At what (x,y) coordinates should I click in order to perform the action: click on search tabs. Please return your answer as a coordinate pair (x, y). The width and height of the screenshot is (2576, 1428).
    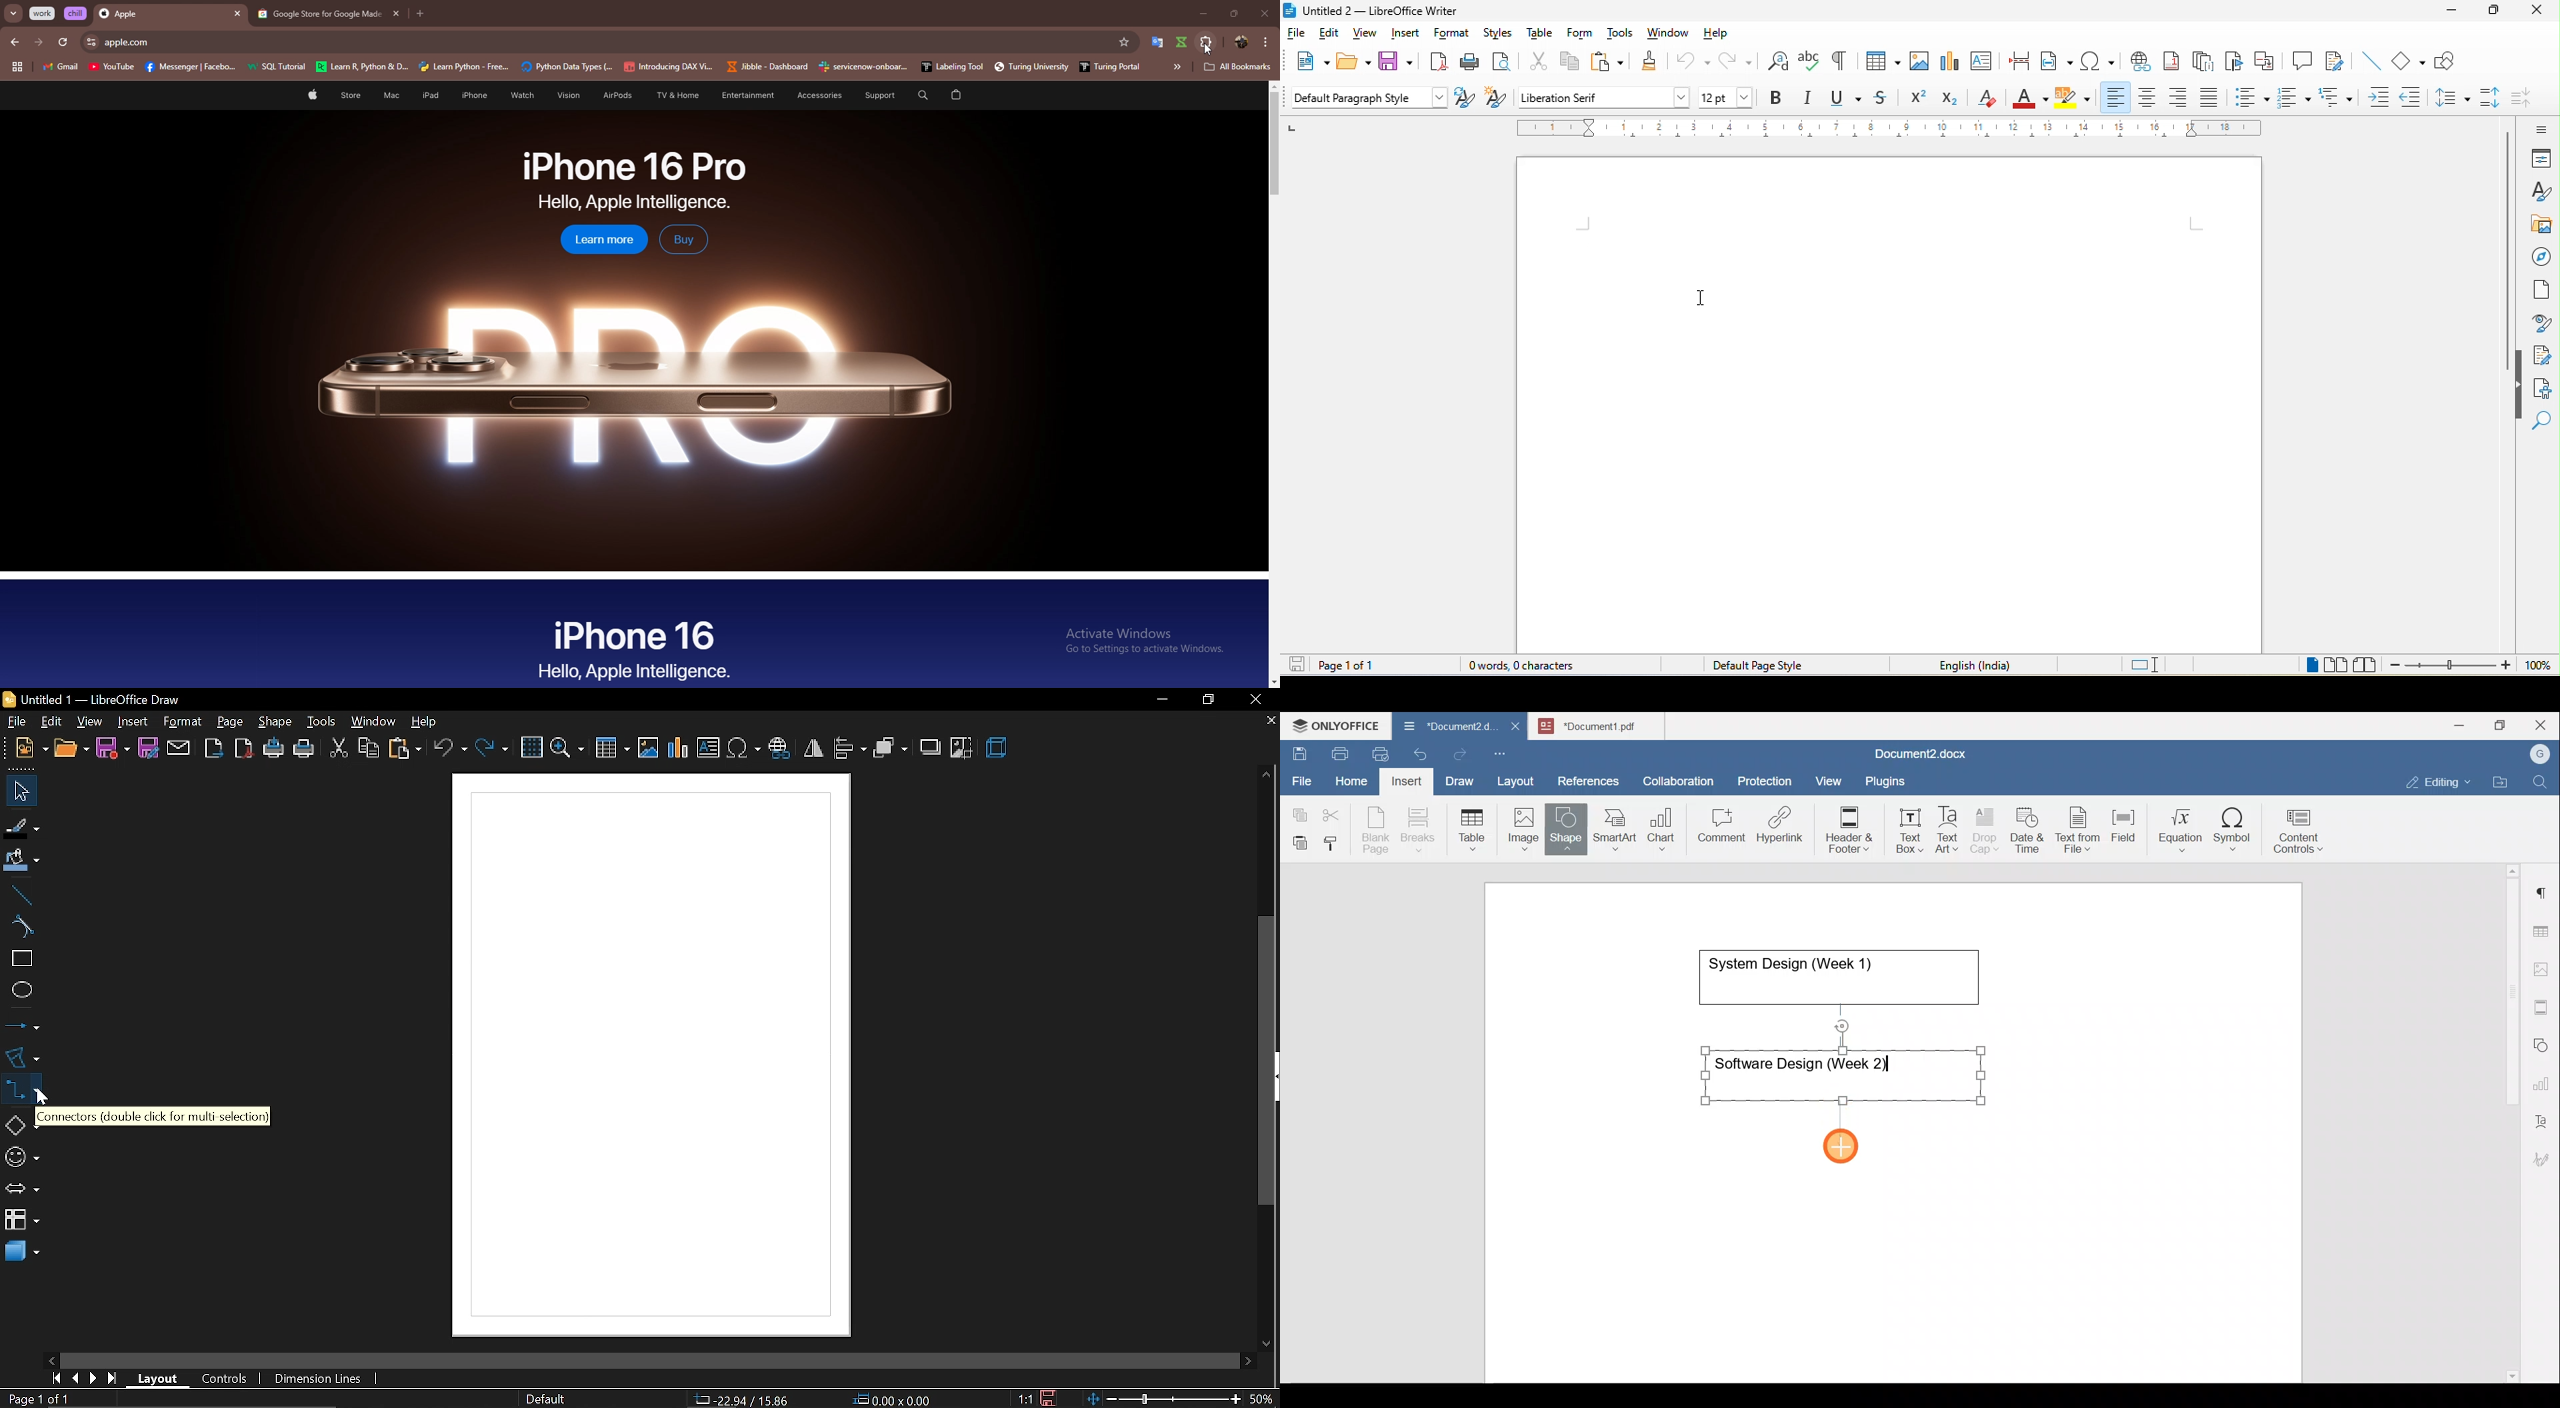
    Looking at the image, I should click on (14, 14).